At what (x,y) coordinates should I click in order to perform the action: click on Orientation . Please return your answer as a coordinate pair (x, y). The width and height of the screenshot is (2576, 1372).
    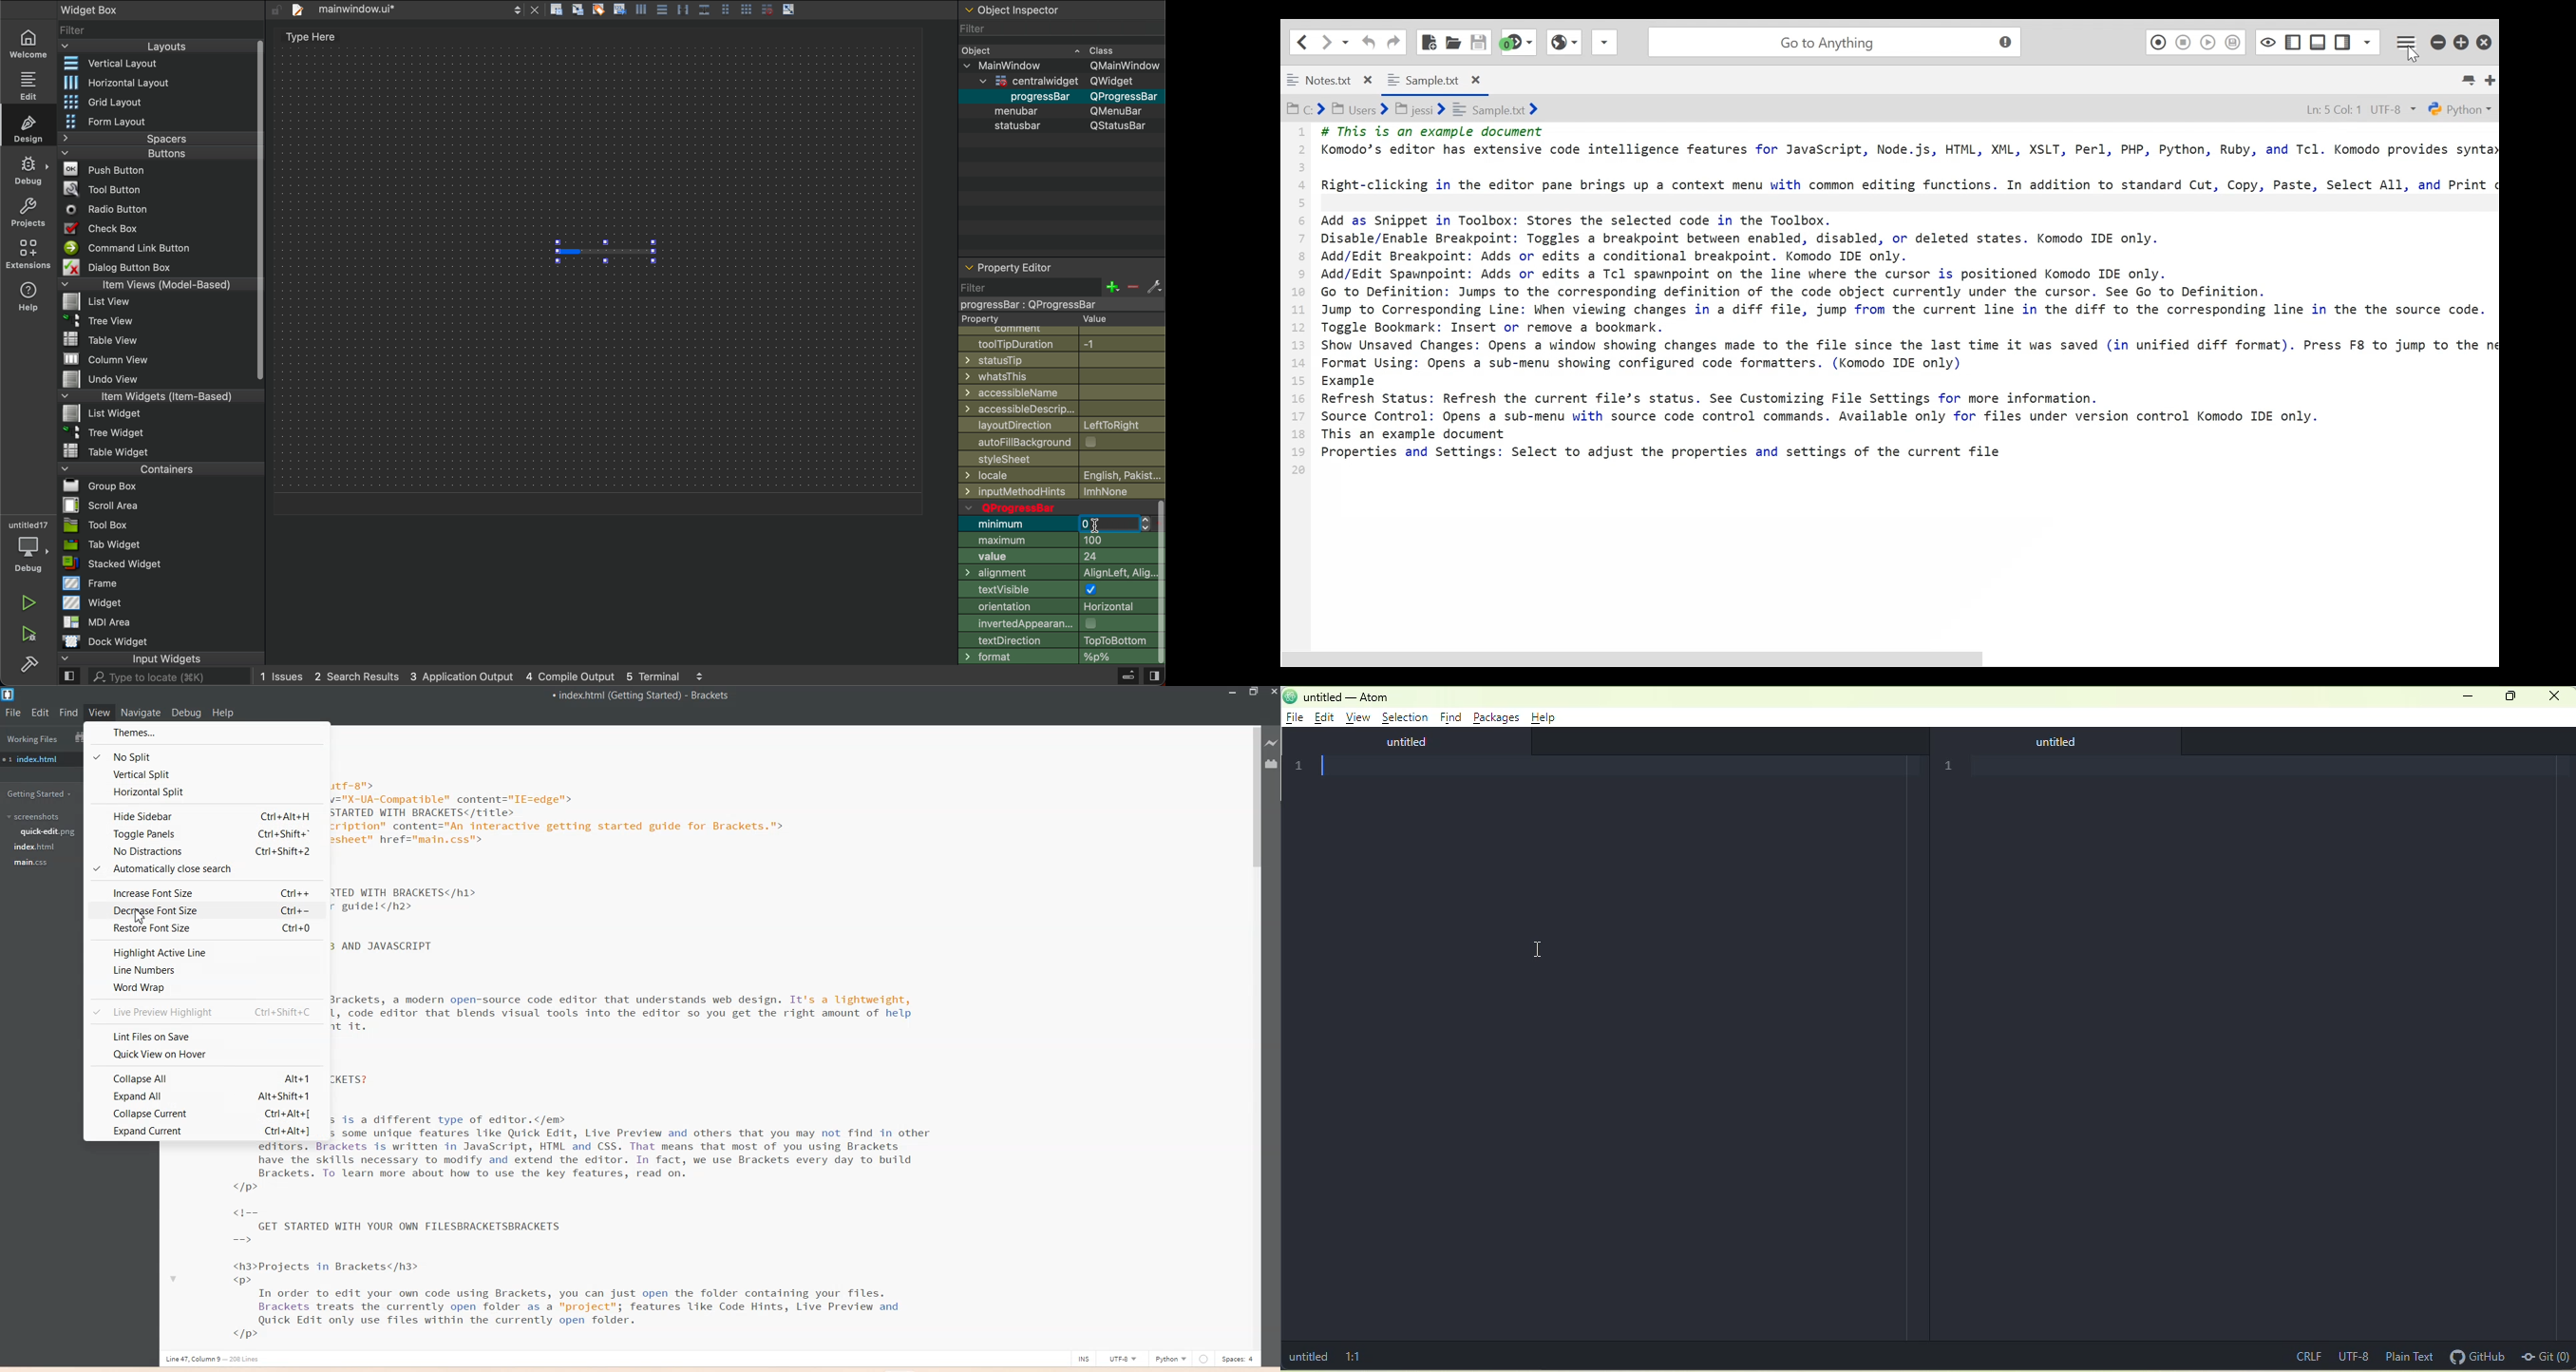
    Looking at the image, I should click on (1055, 608).